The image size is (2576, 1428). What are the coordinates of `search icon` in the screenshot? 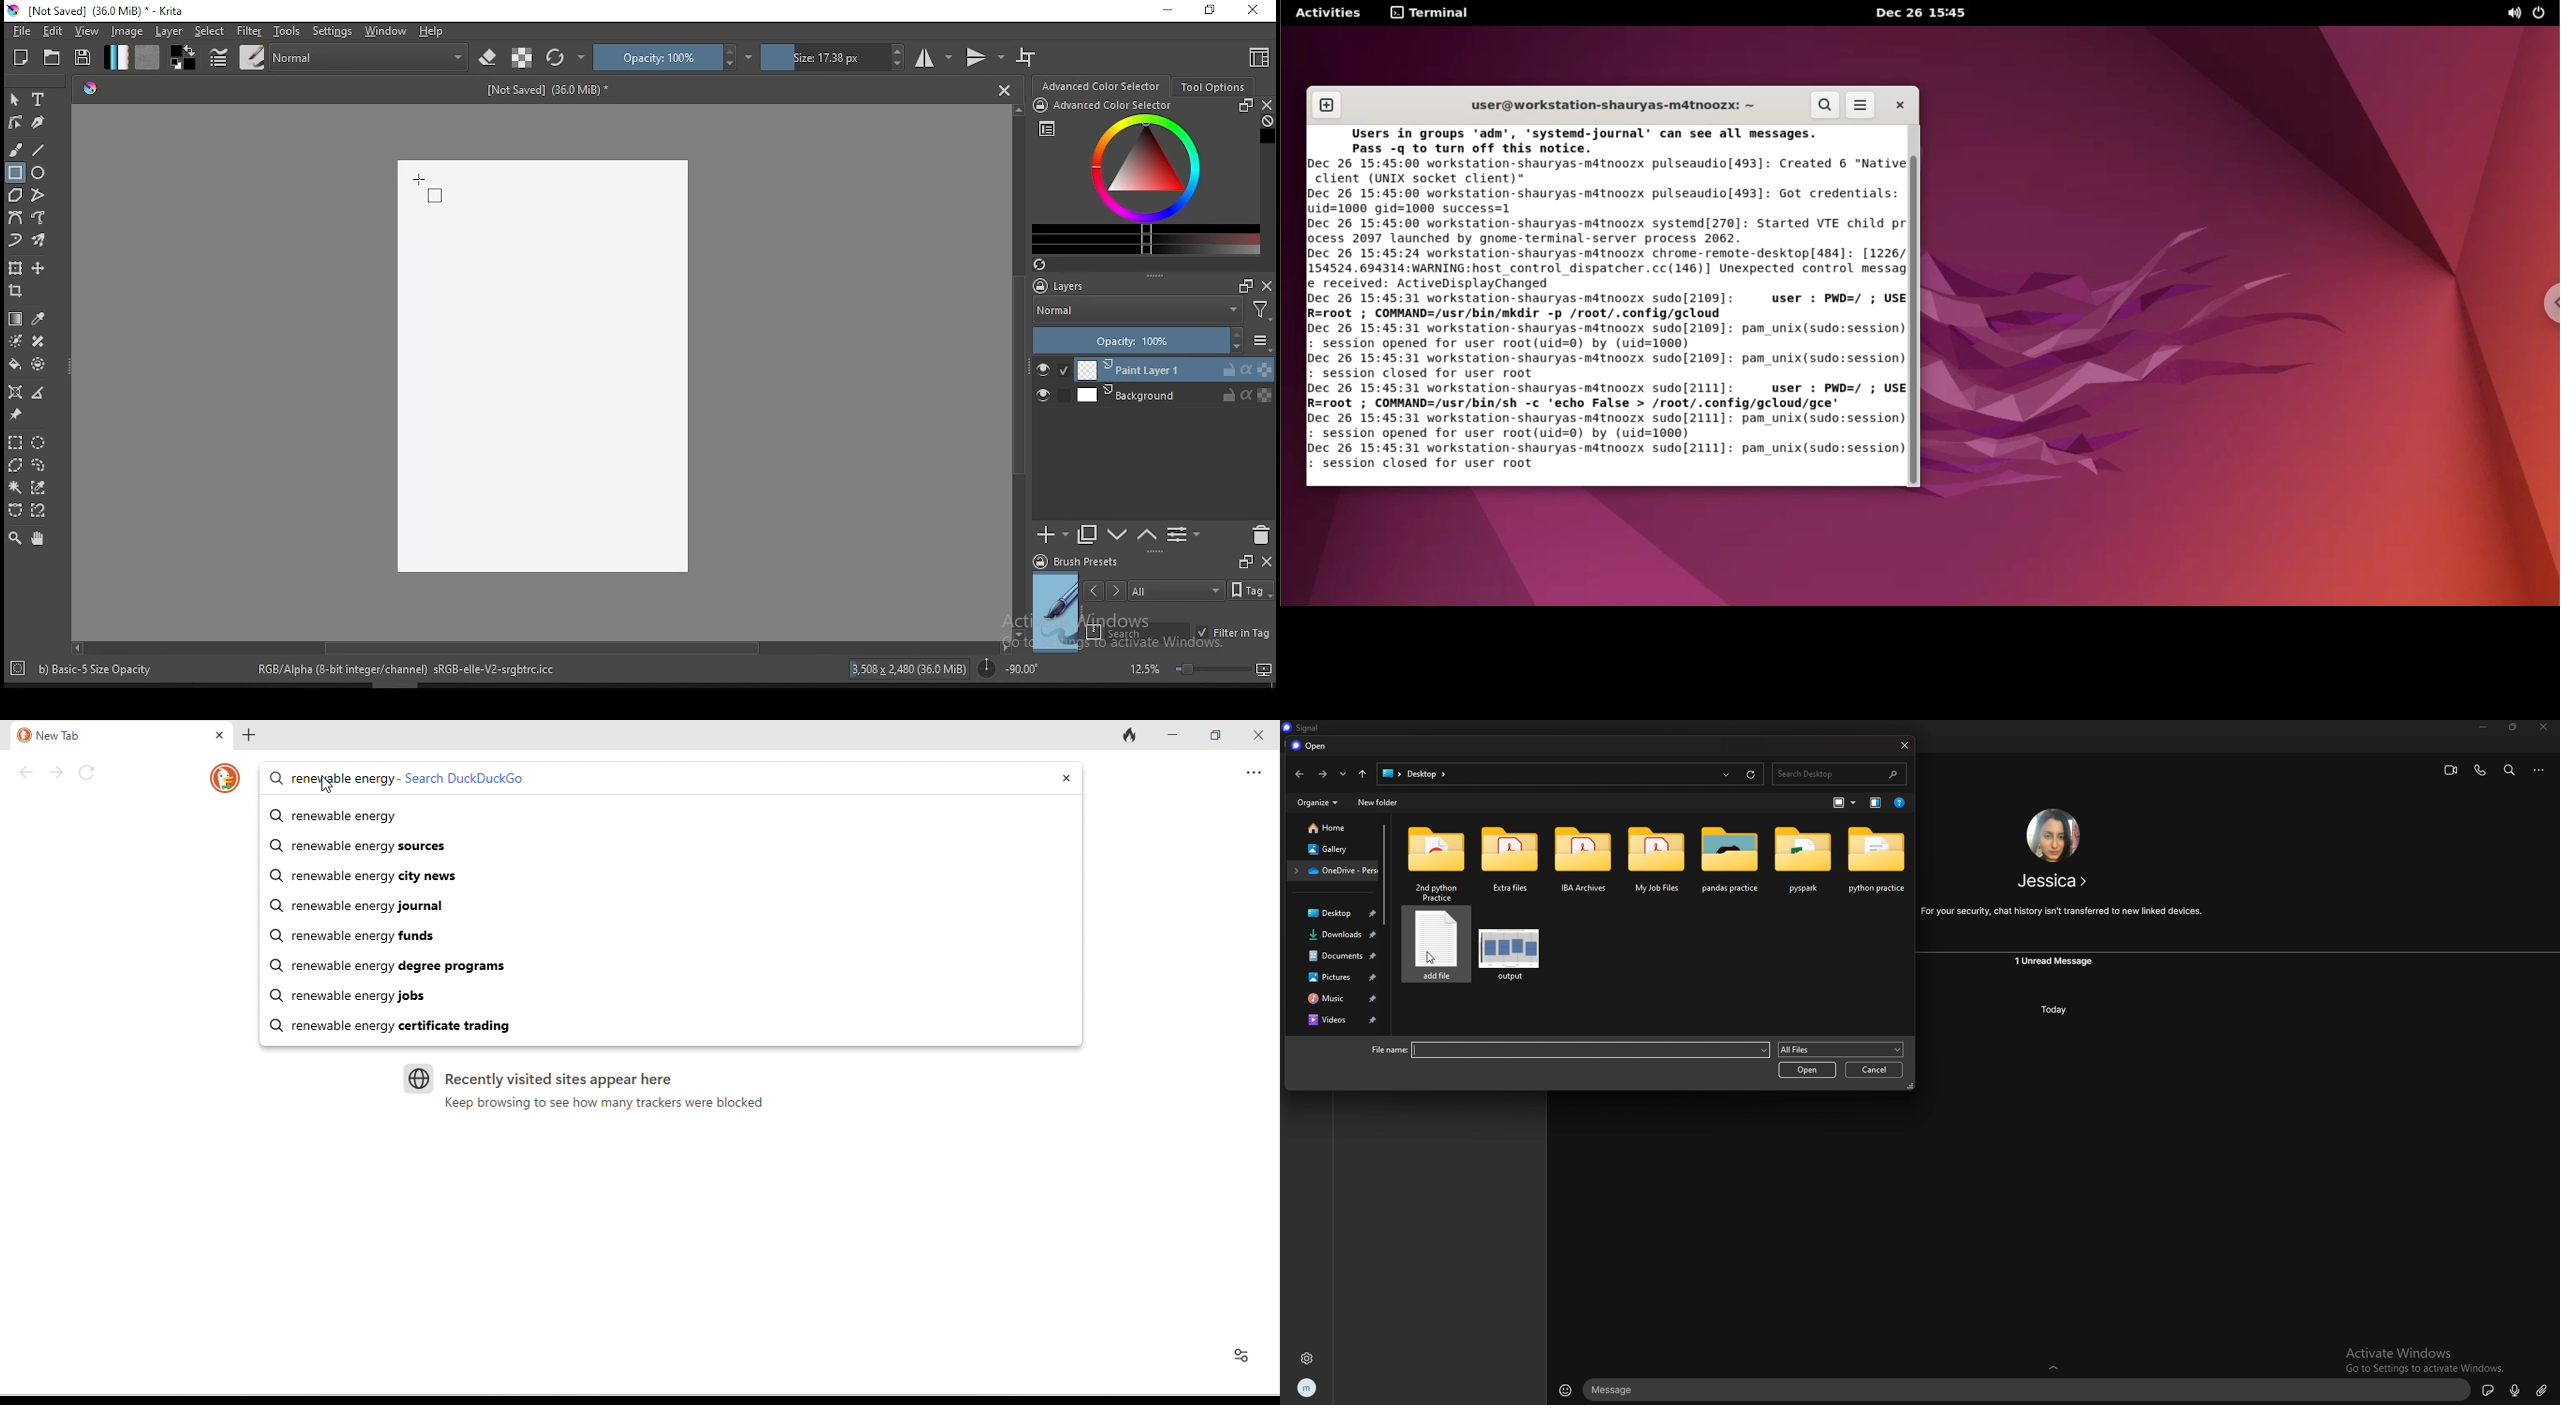 It's located at (275, 817).